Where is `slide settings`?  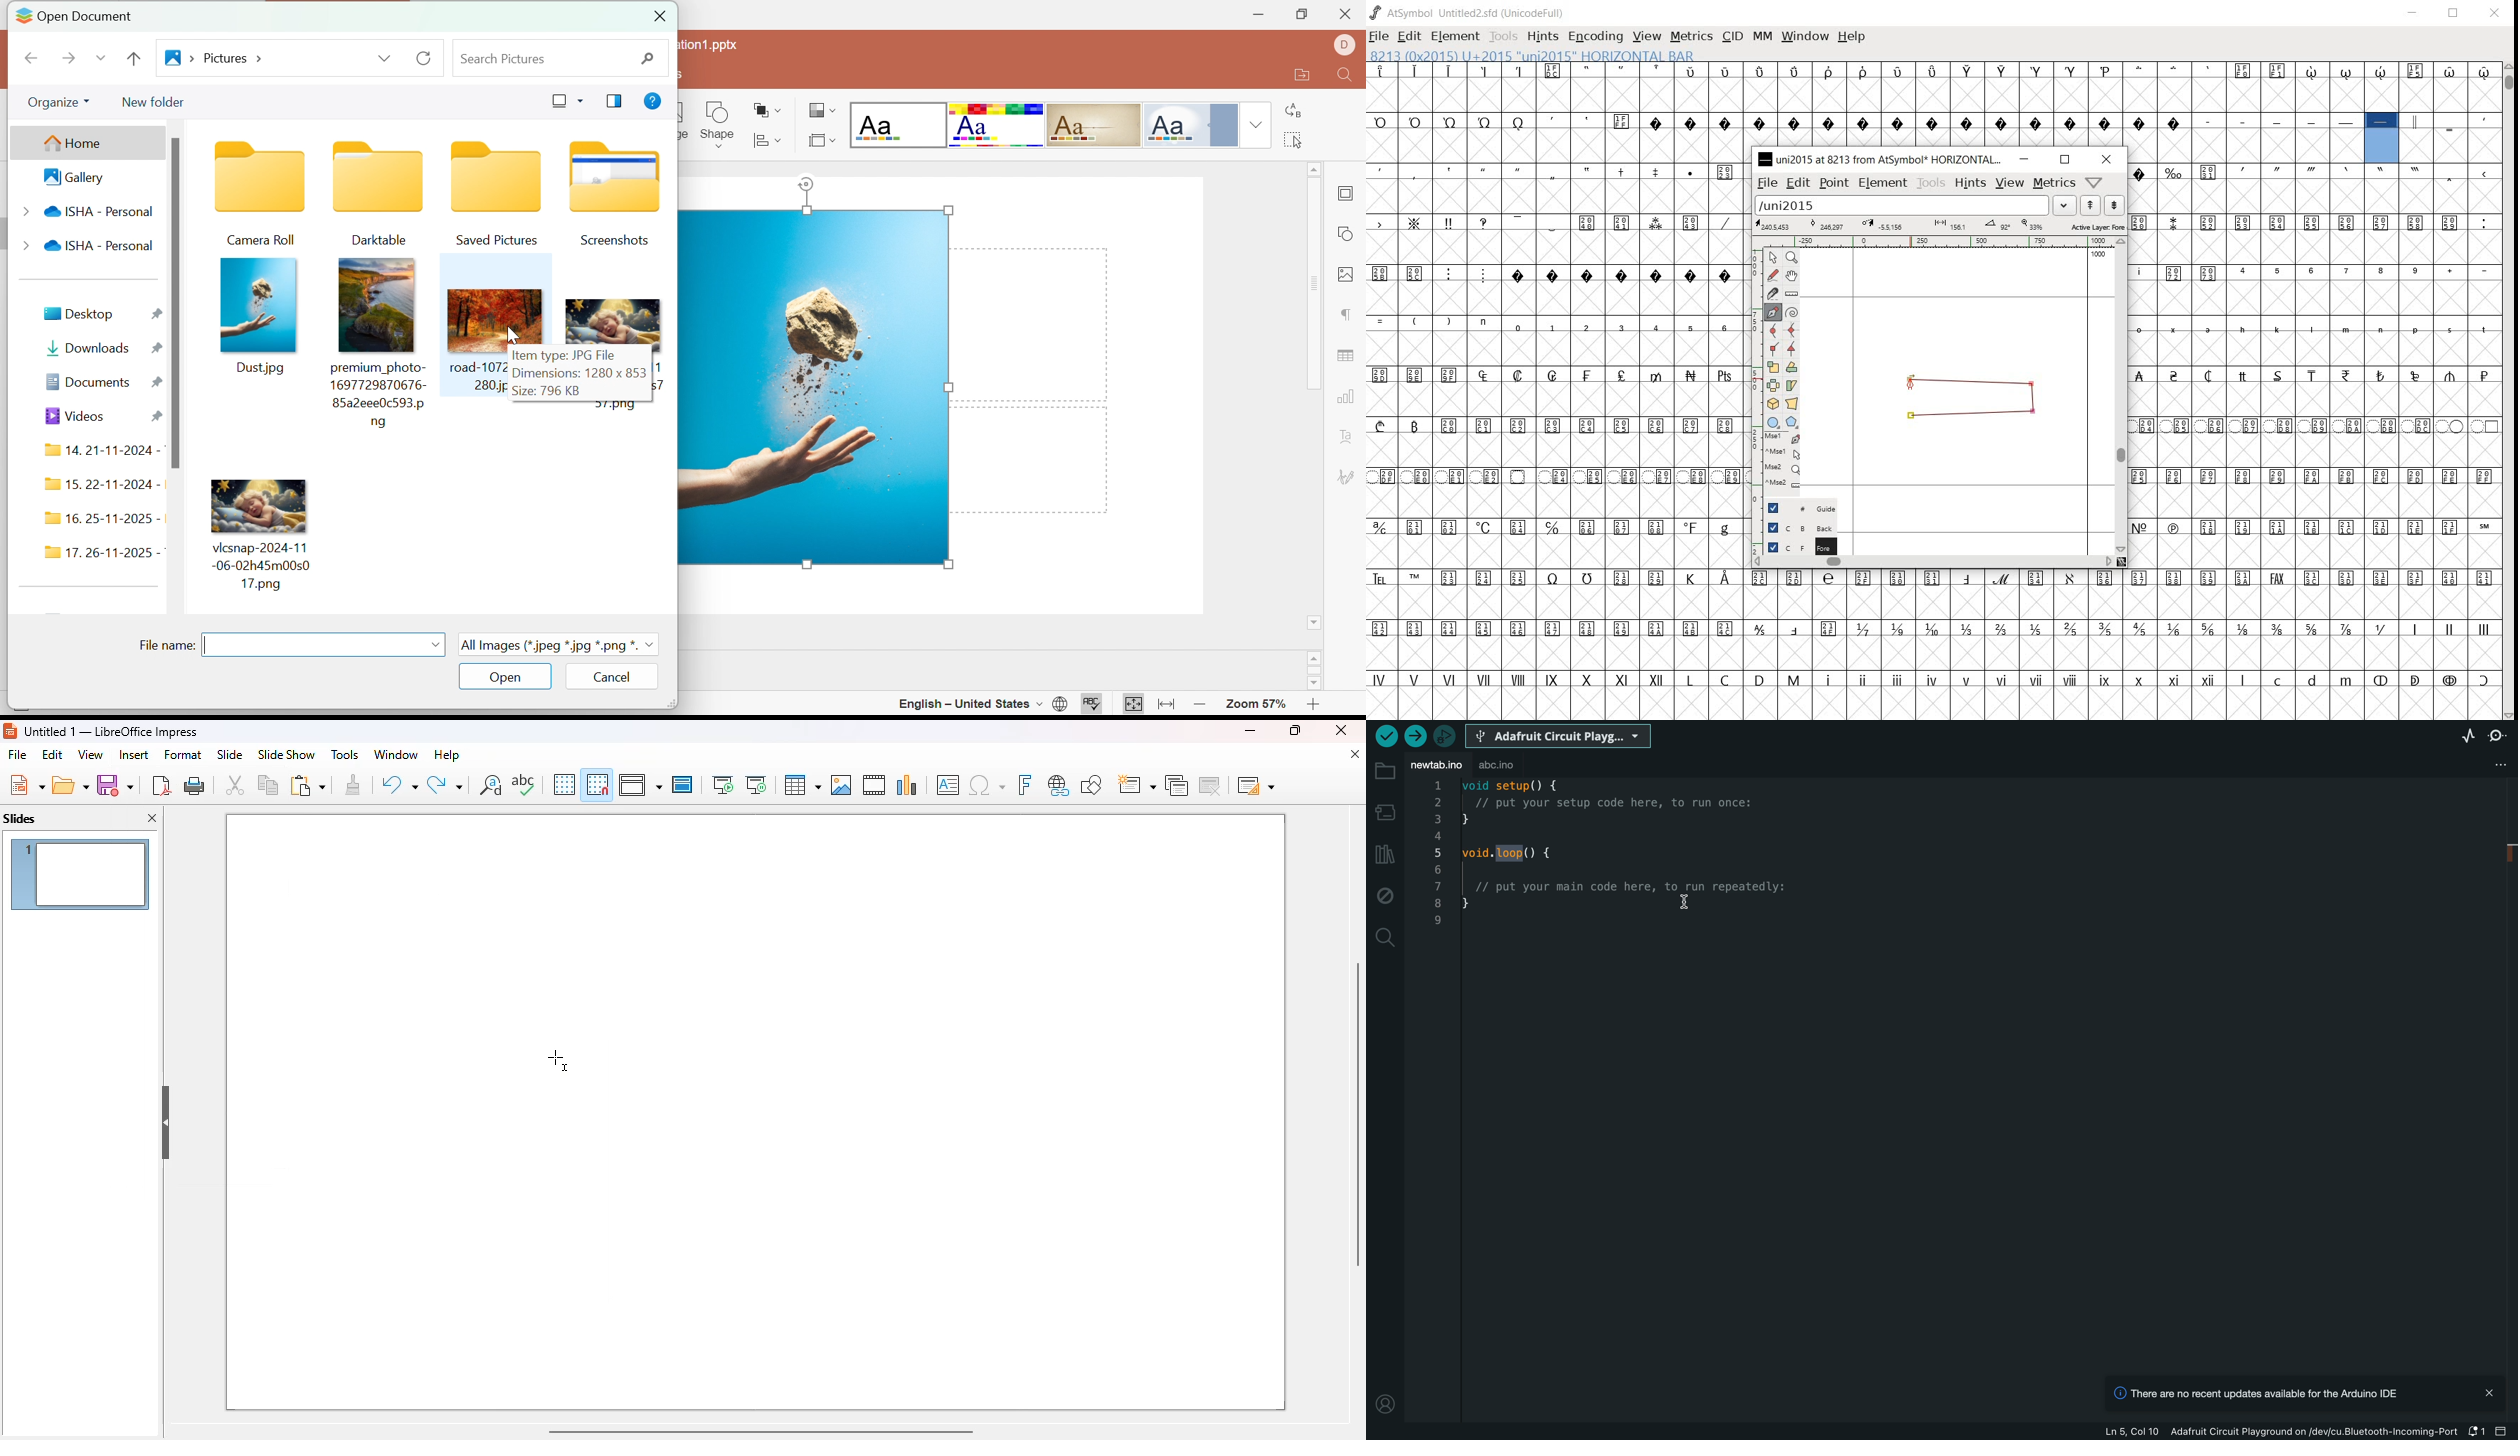 slide settings is located at coordinates (1350, 194).